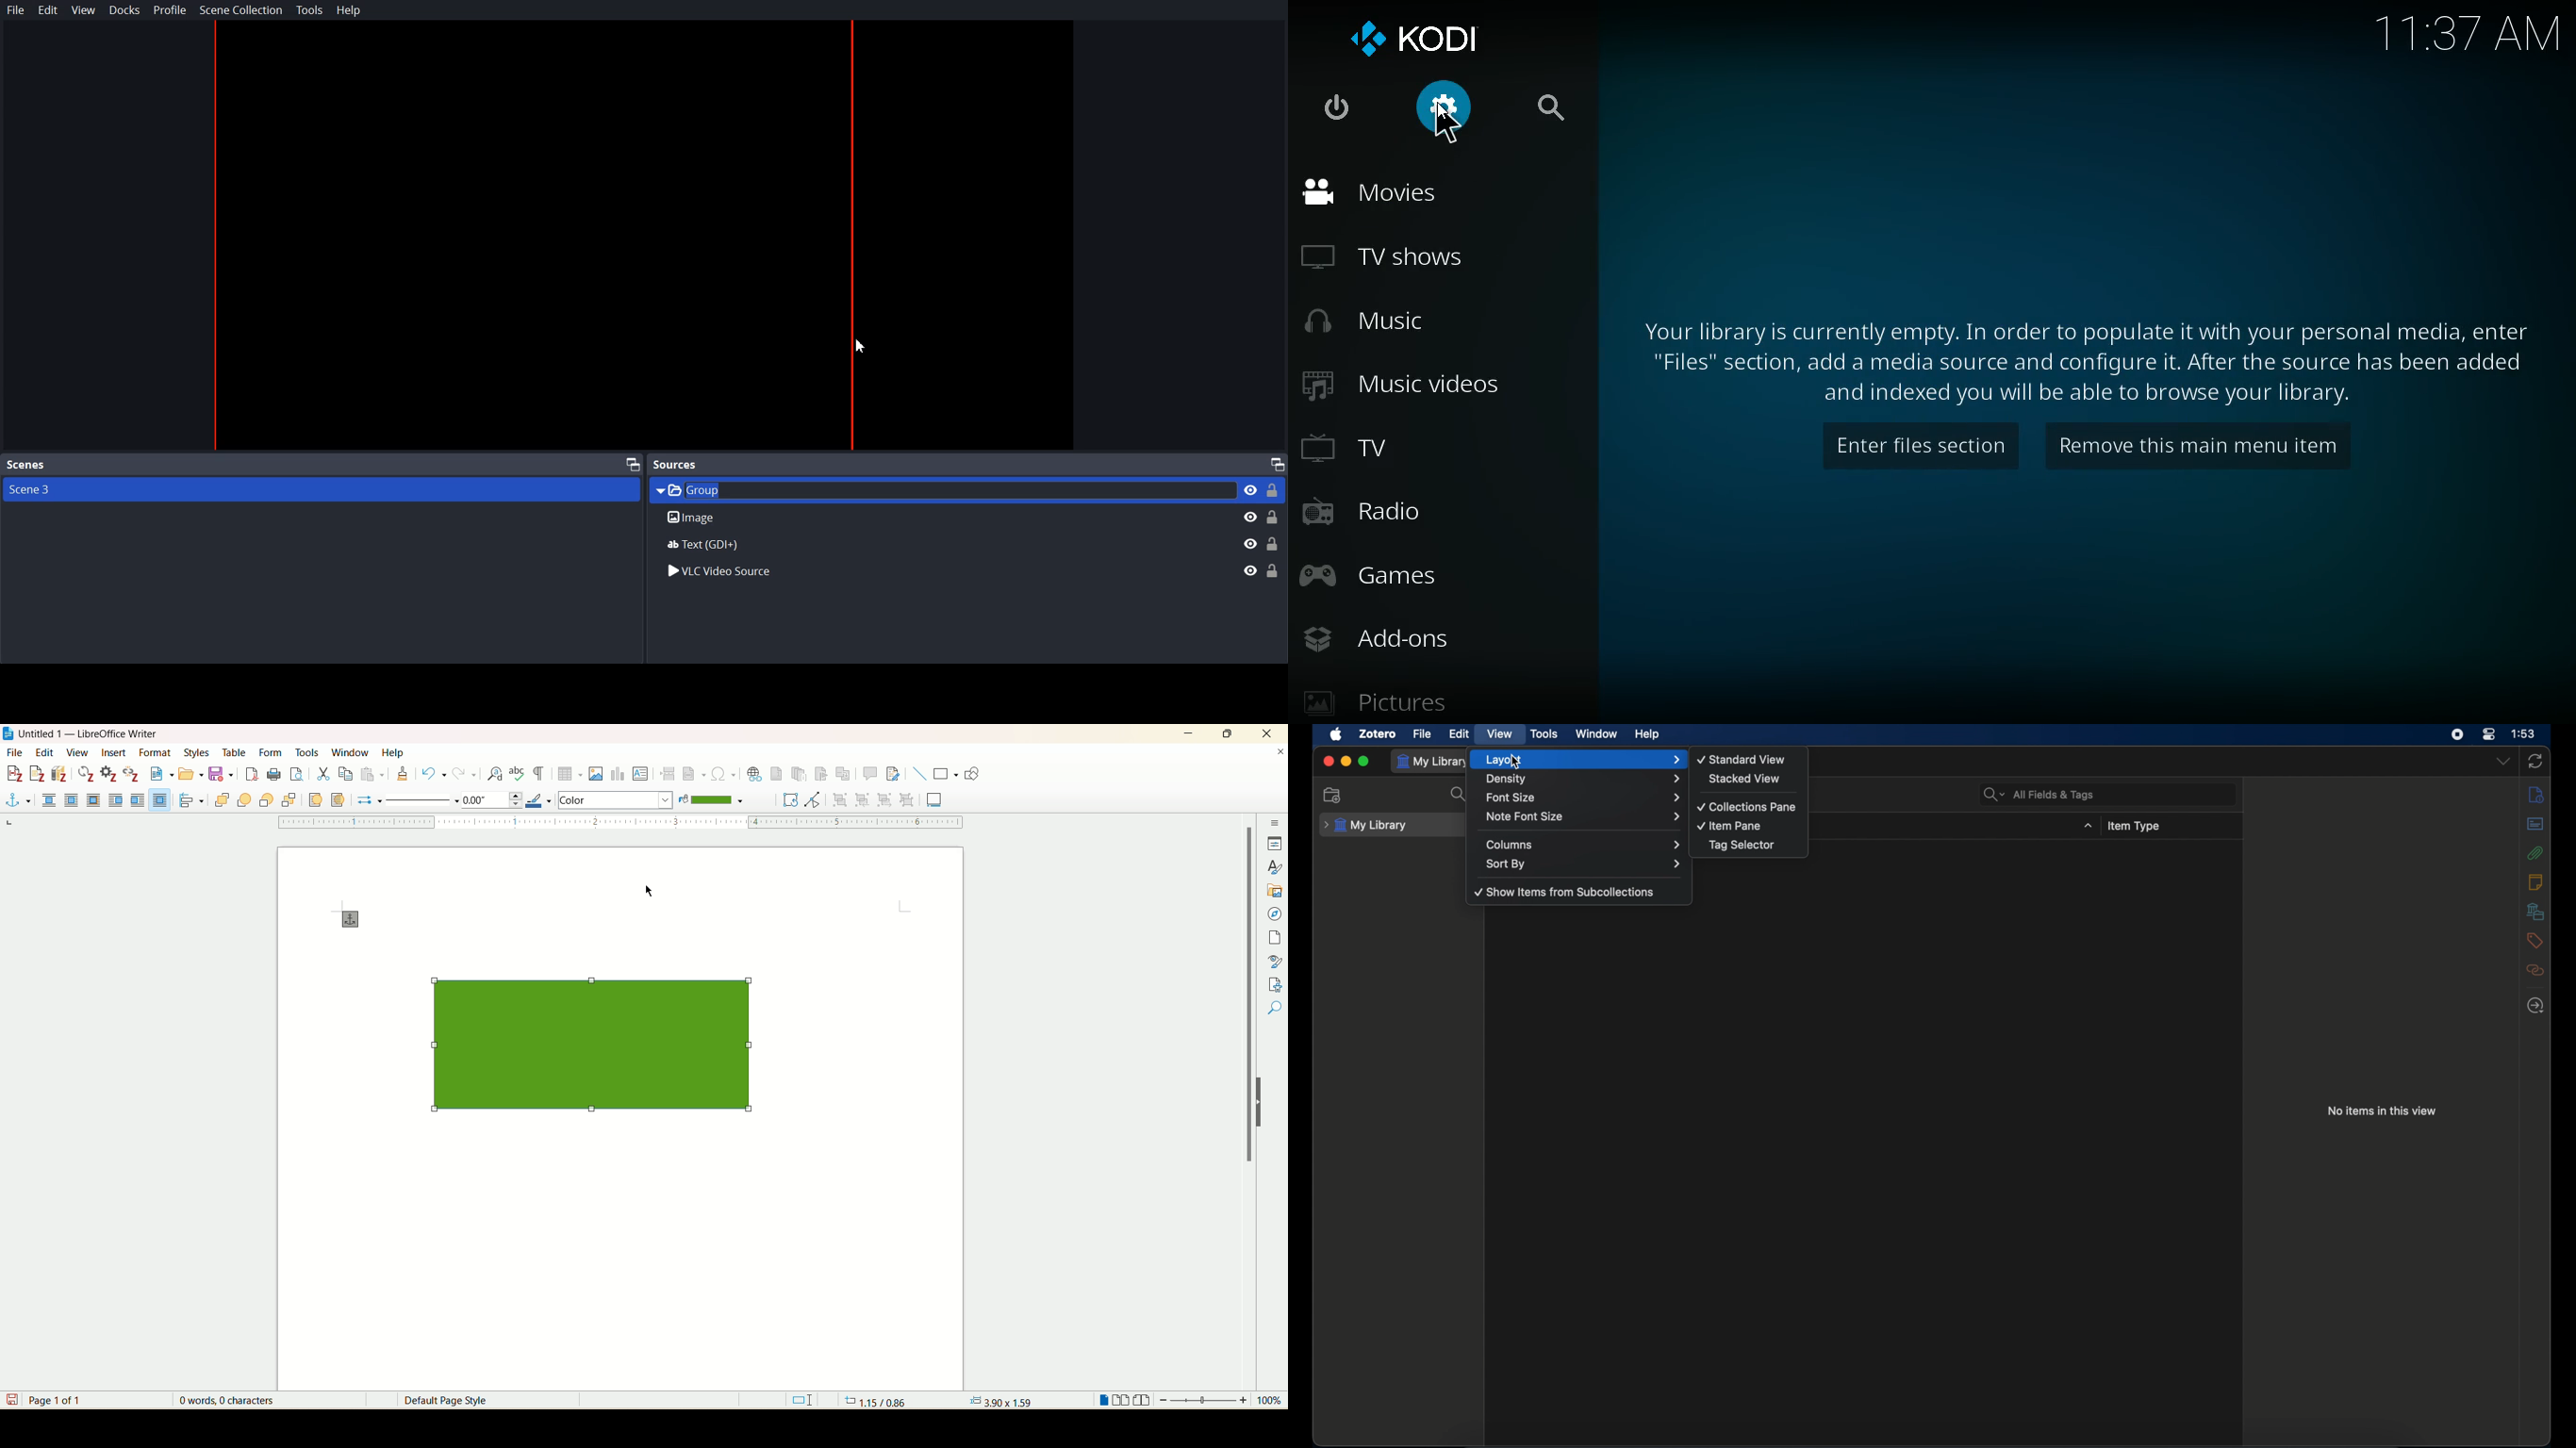 The image size is (2576, 1456). I want to click on coordinates, so click(872, 1401).